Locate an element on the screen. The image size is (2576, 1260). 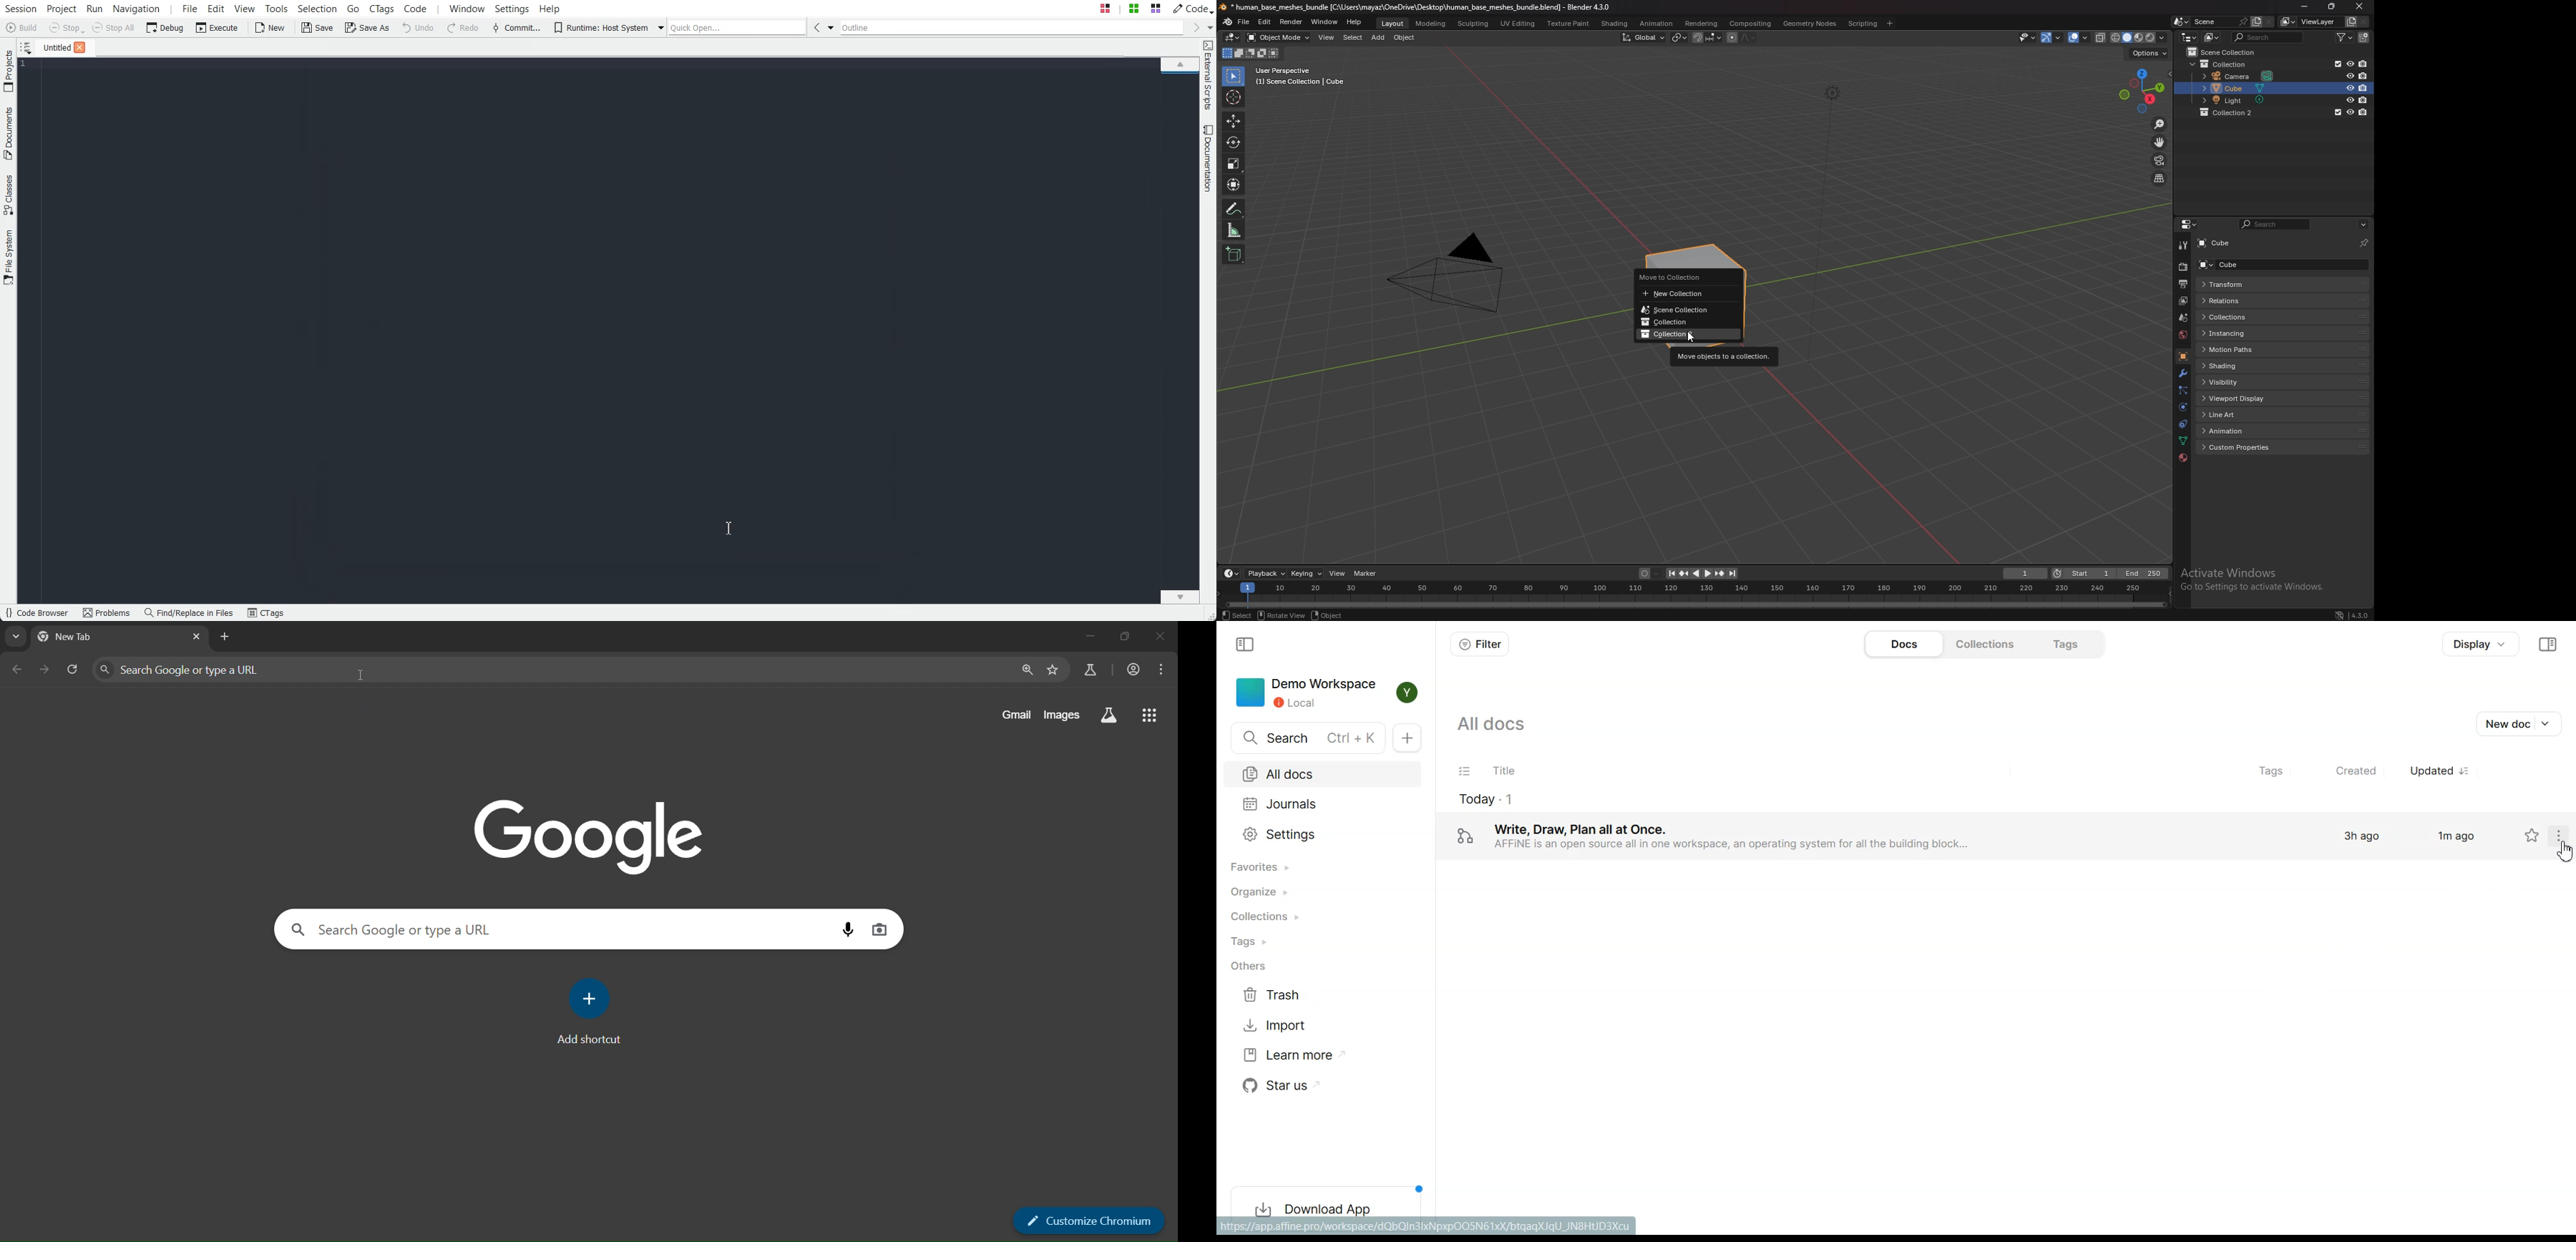
1m ago is located at coordinates (2454, 836).